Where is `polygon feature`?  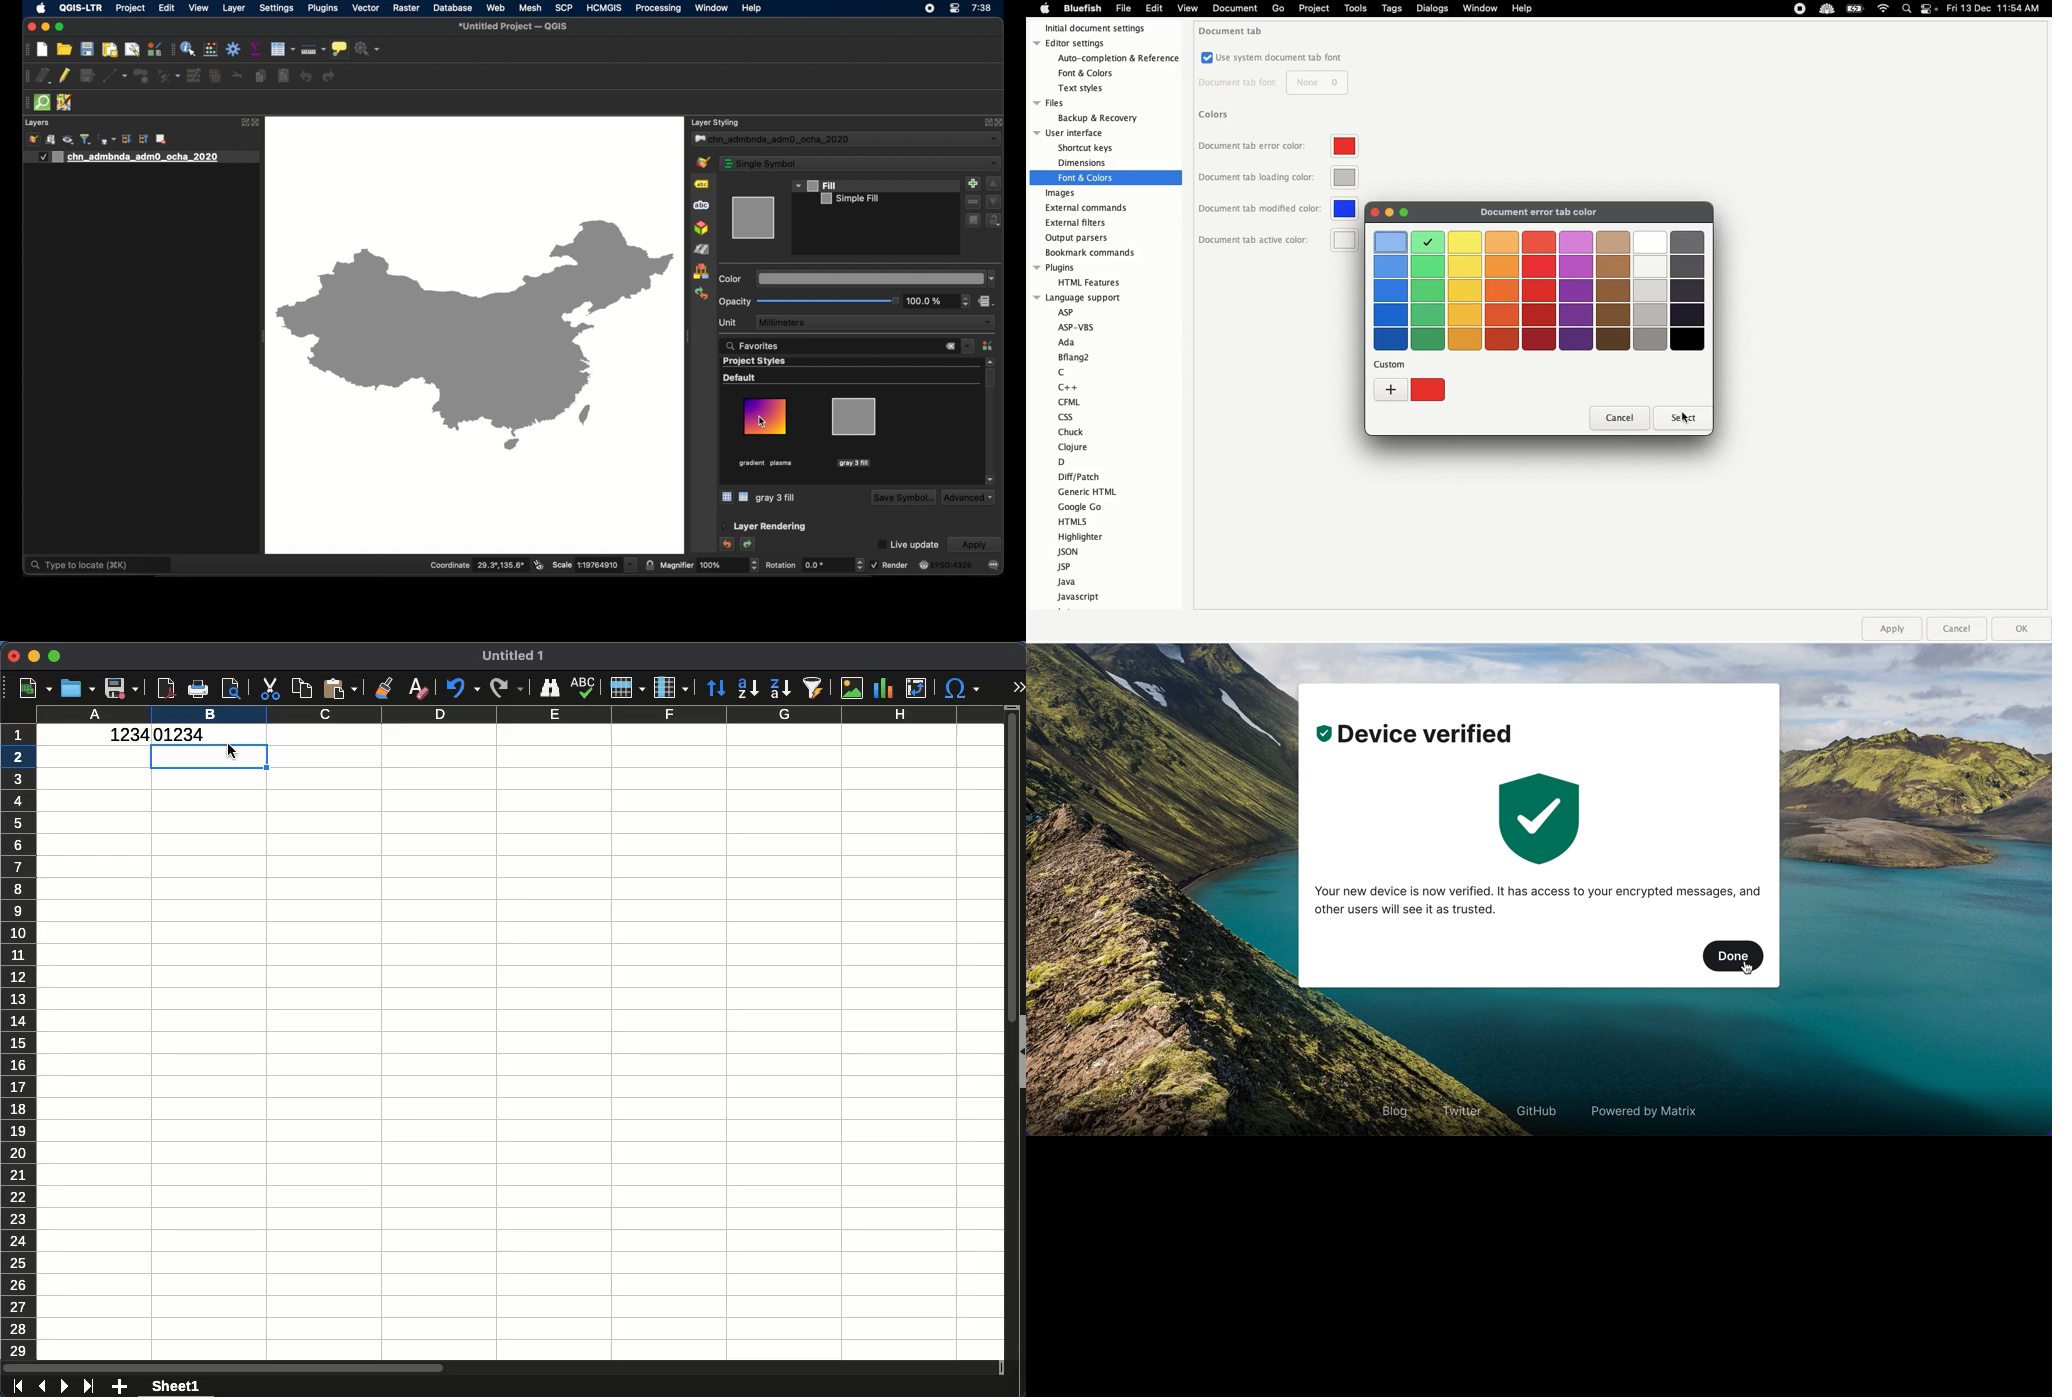 polygon feature is located at coordinates (142, 76).